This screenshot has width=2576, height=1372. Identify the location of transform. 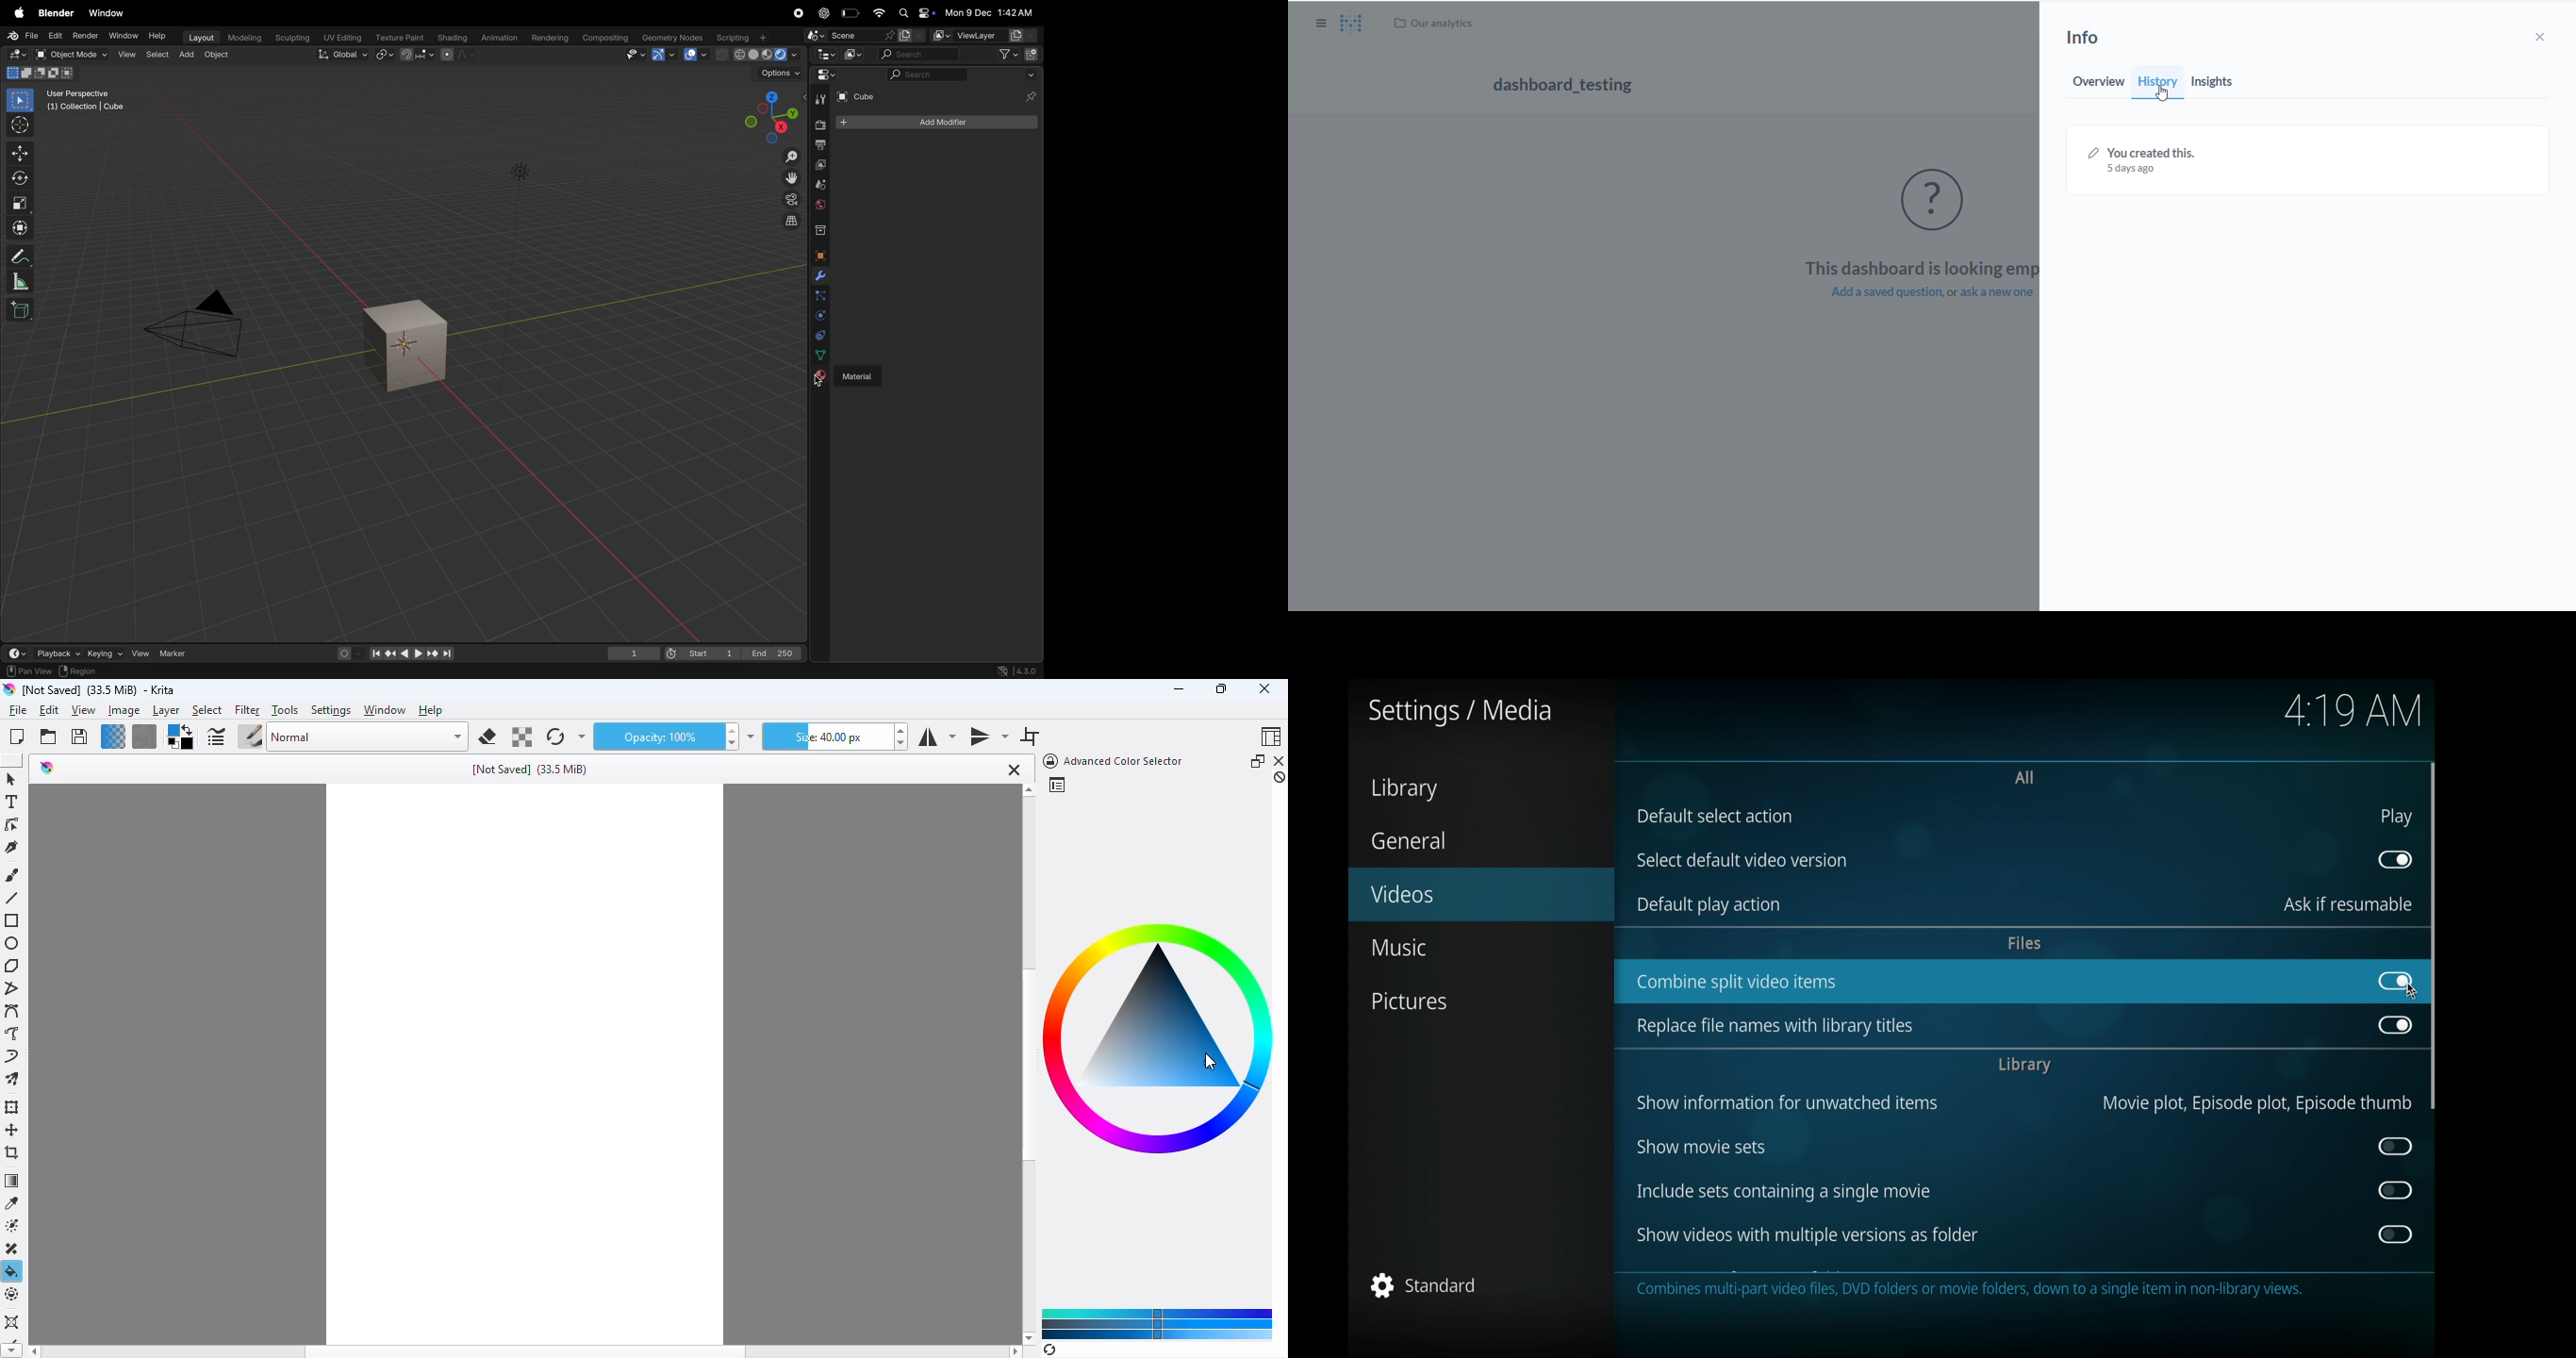
(19, 228).